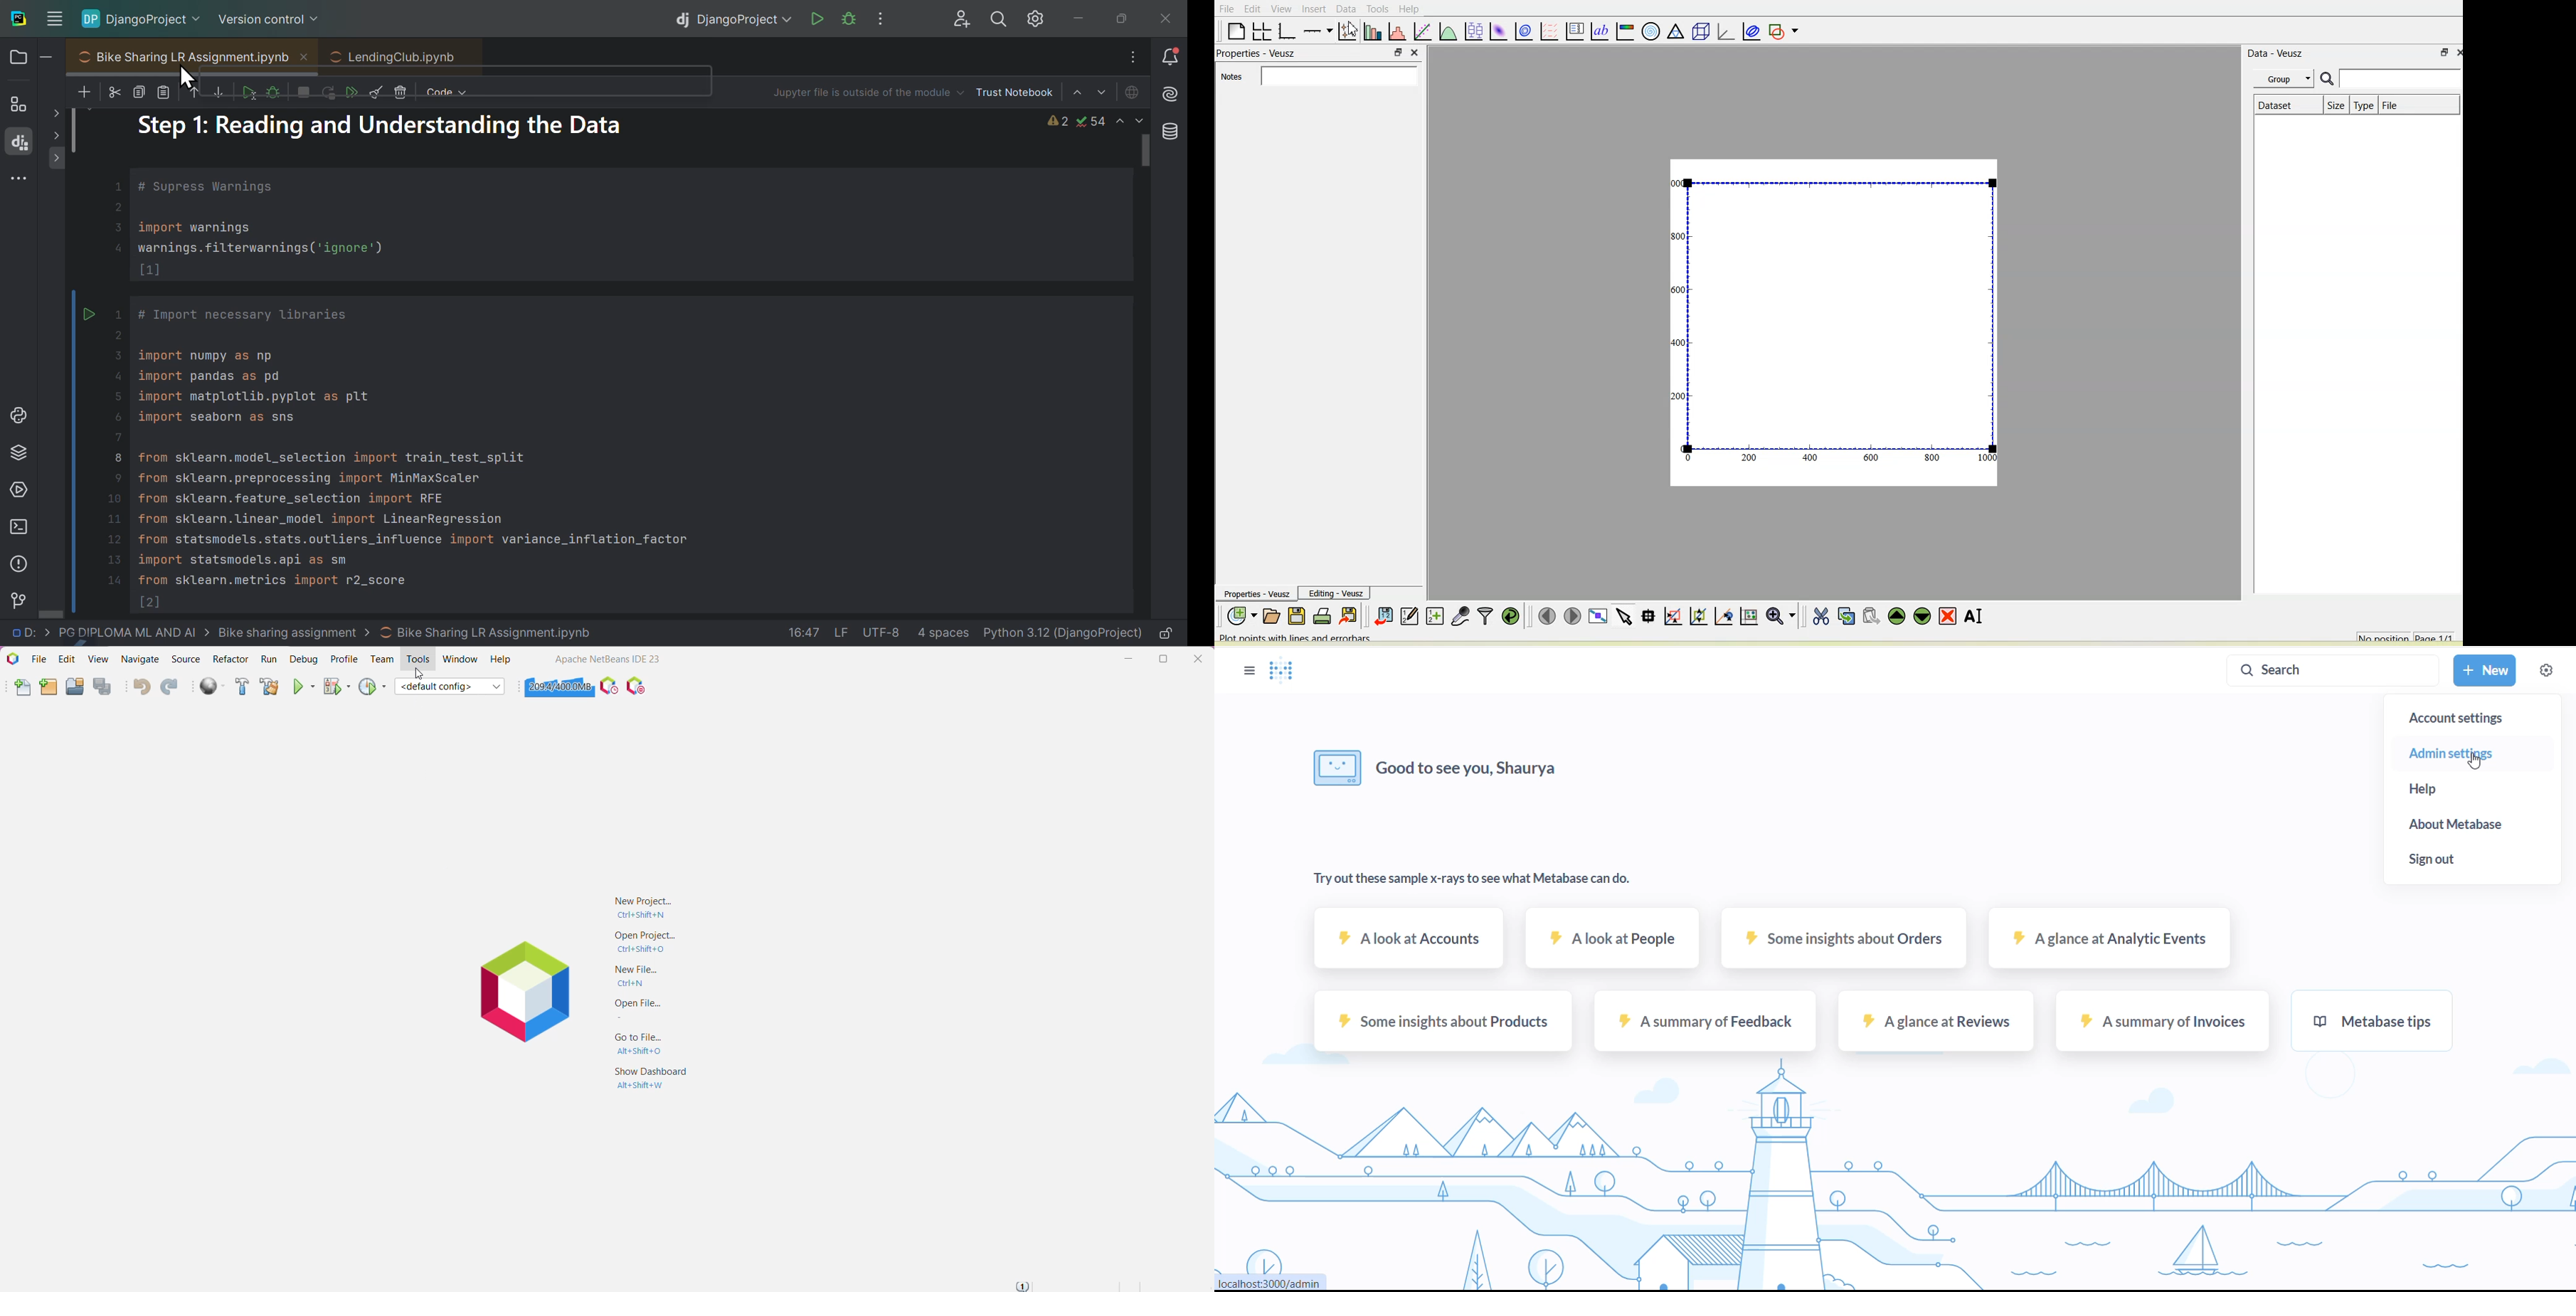 This screenshot has width=2576, height=1316. Describe the element at coordinates (1461, 616) in the screenshot. I see `Capture remote data` at that location.